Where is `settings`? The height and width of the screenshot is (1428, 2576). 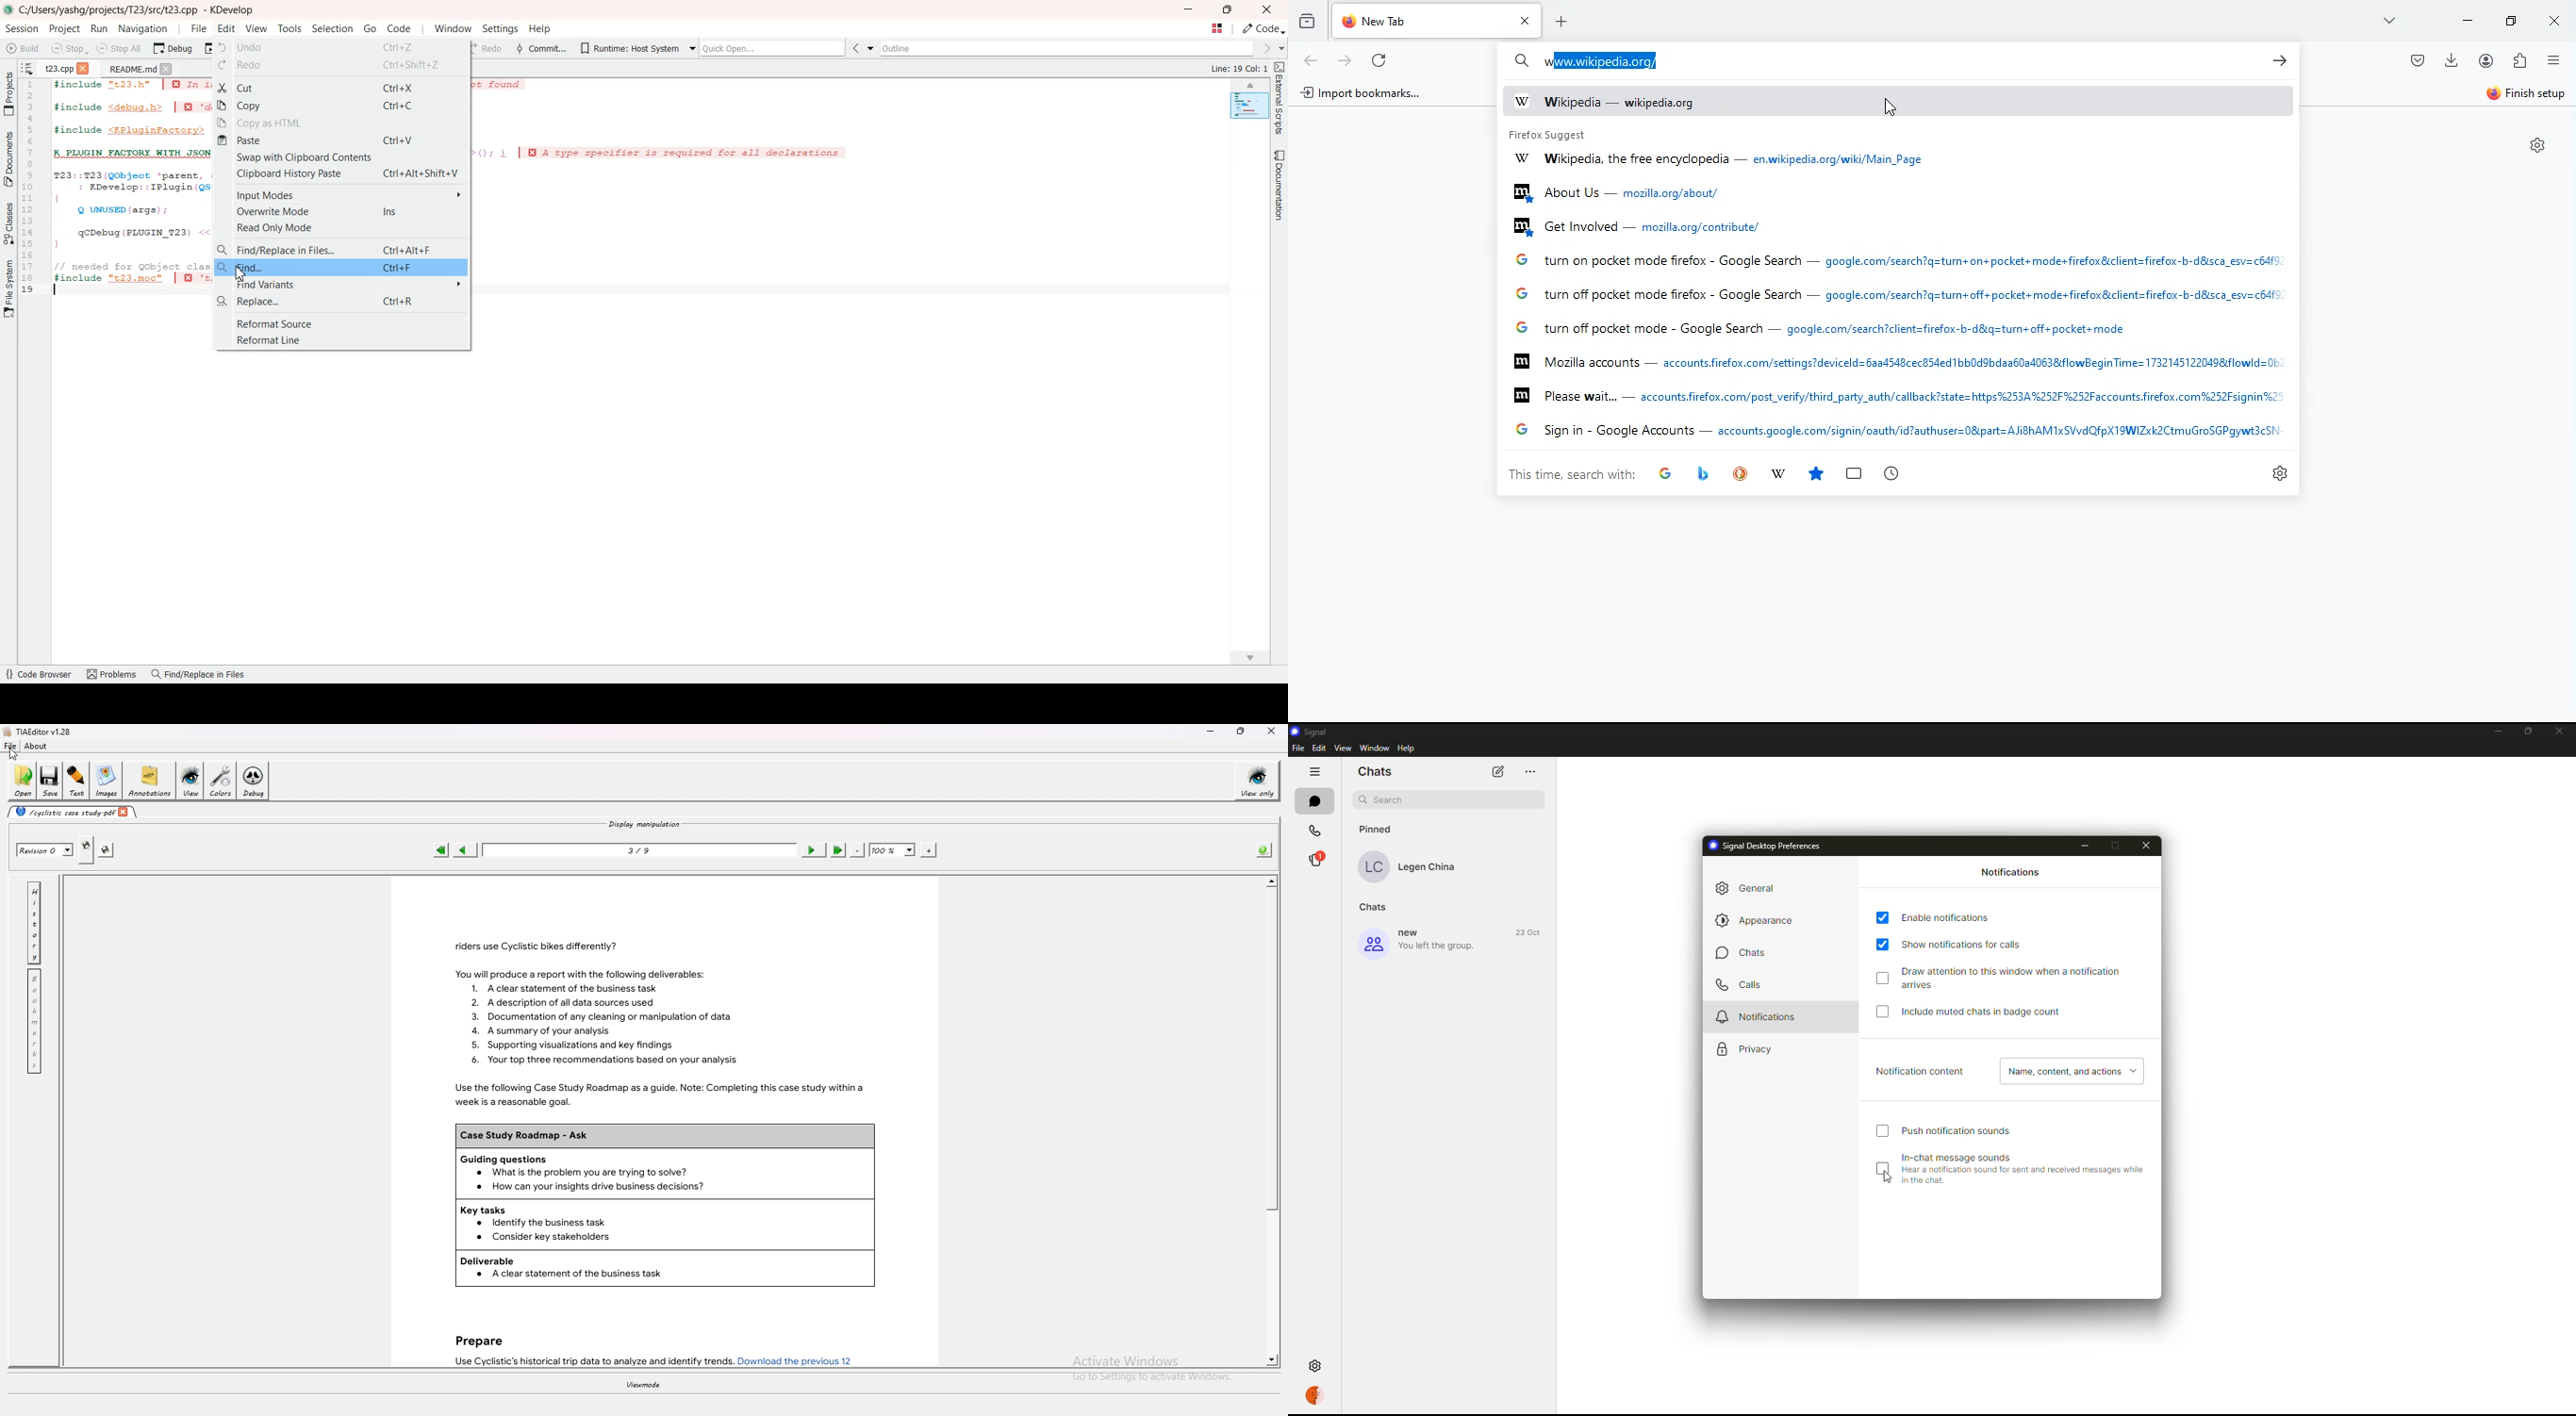
settings is located at coordinates (2282, 473).